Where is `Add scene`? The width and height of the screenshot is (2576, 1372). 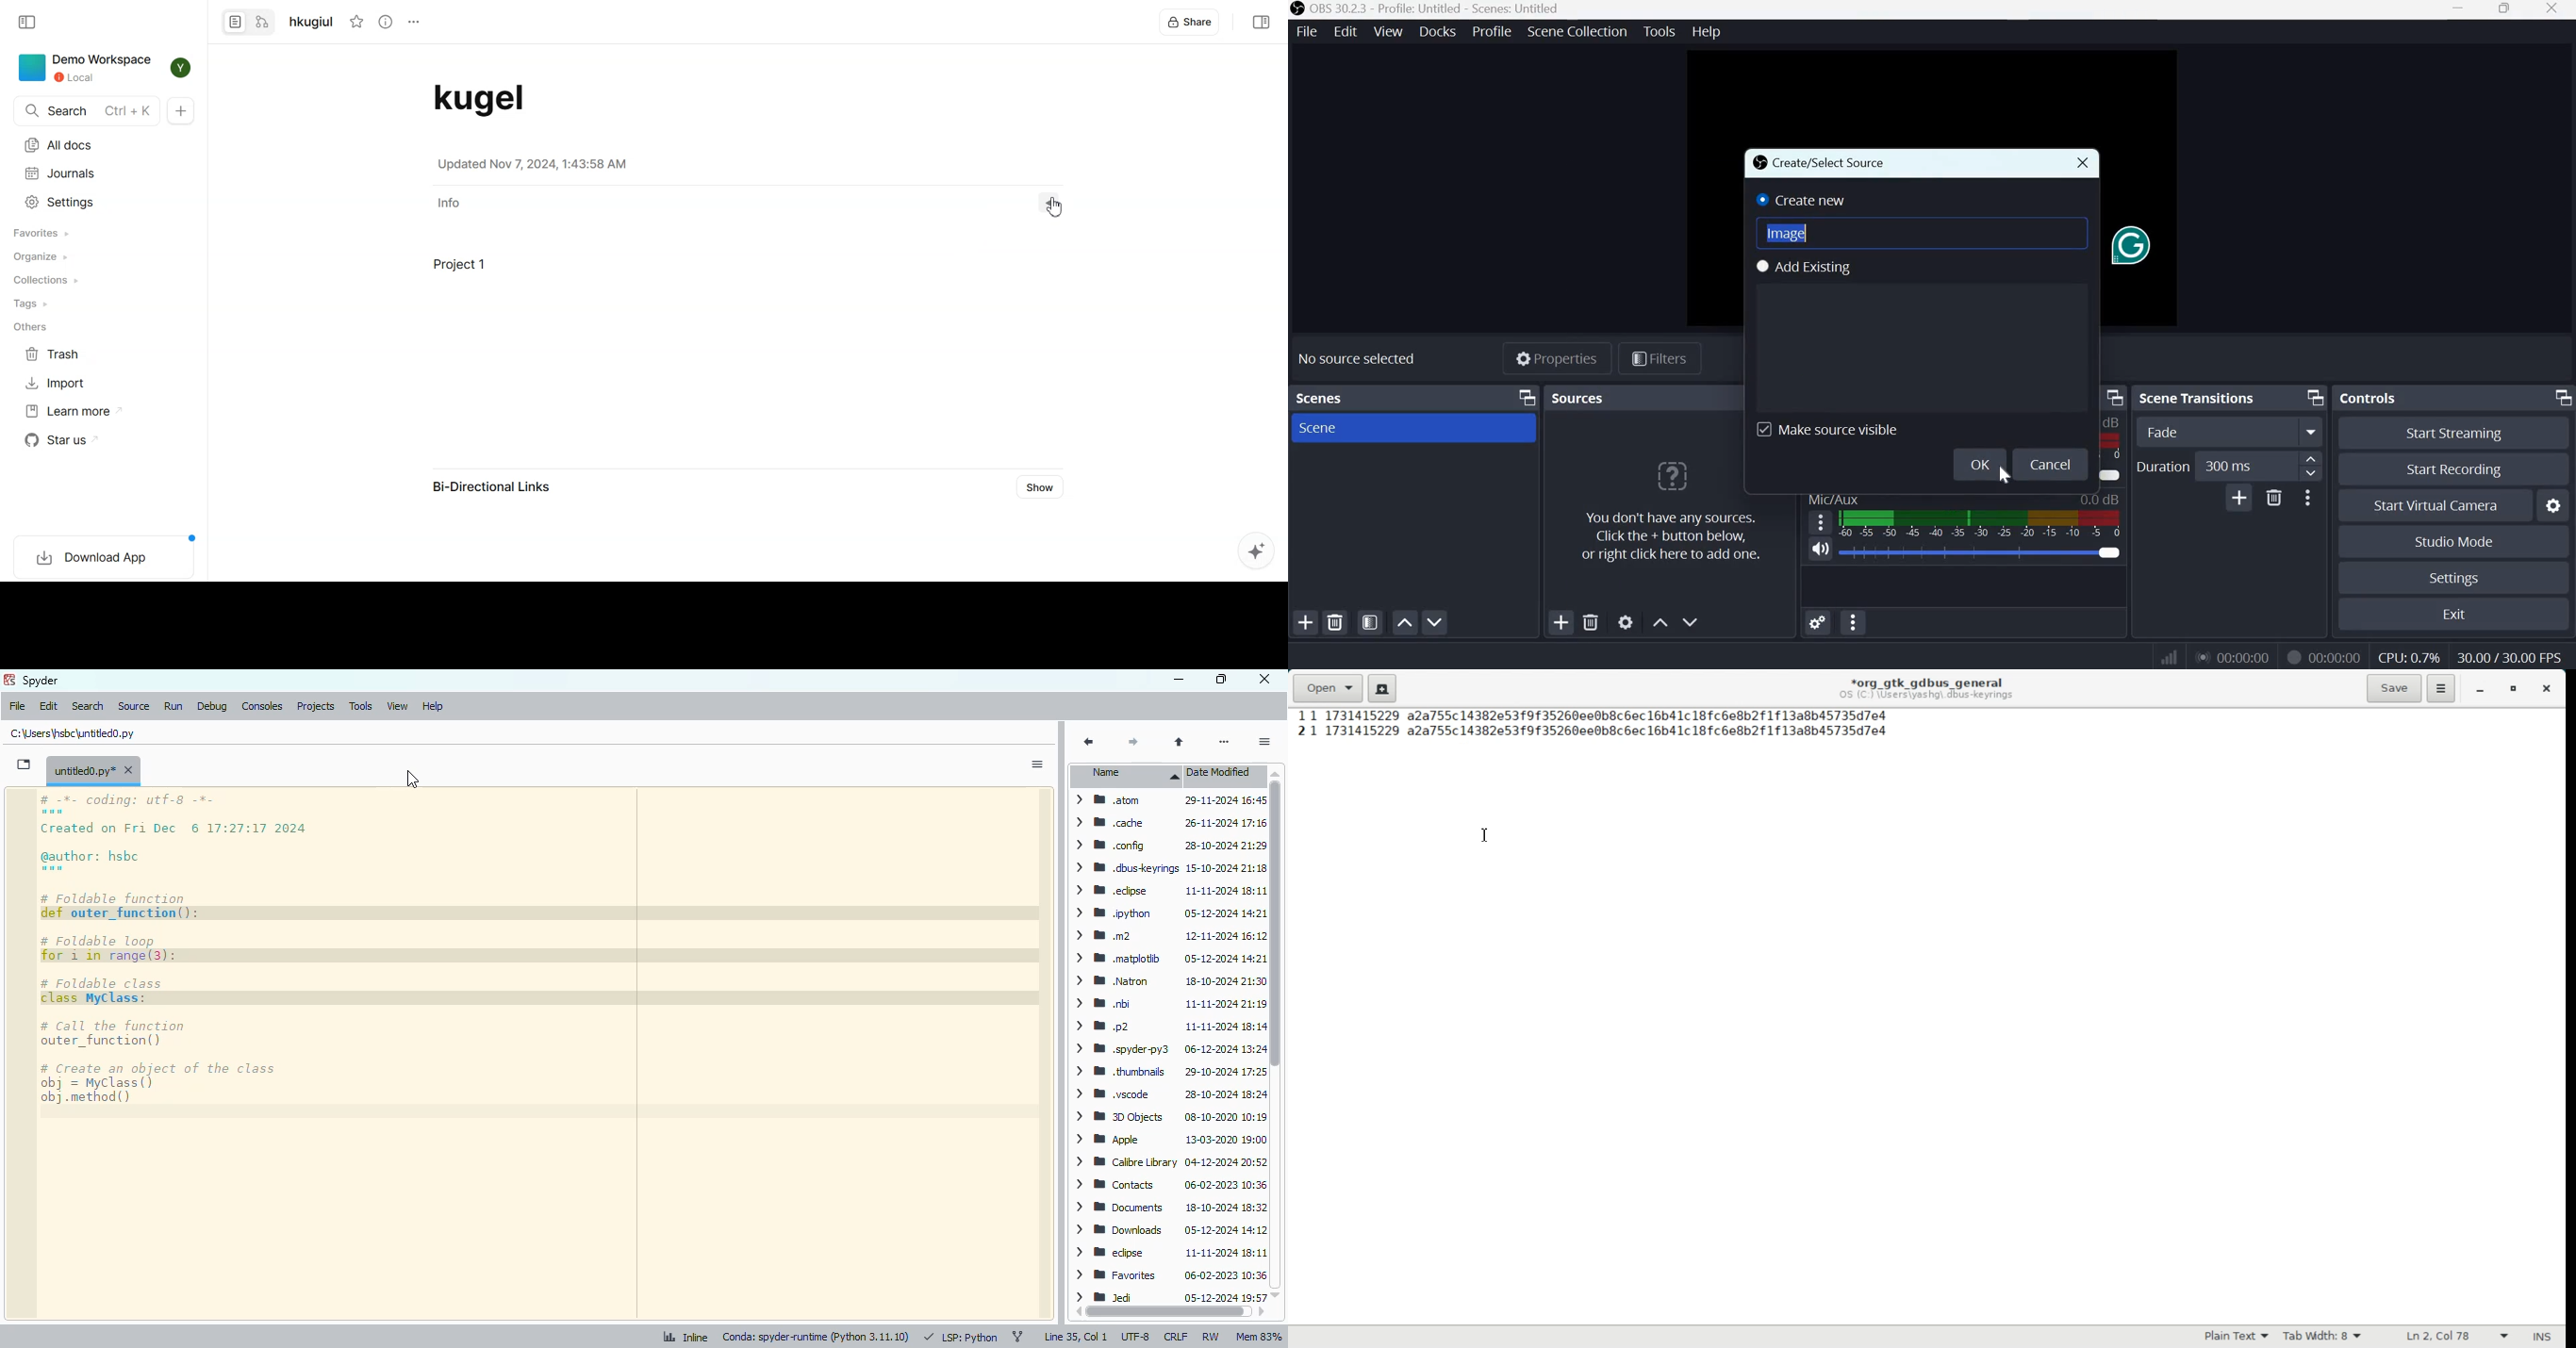
Add scene is located at coordinates (1308, 622).